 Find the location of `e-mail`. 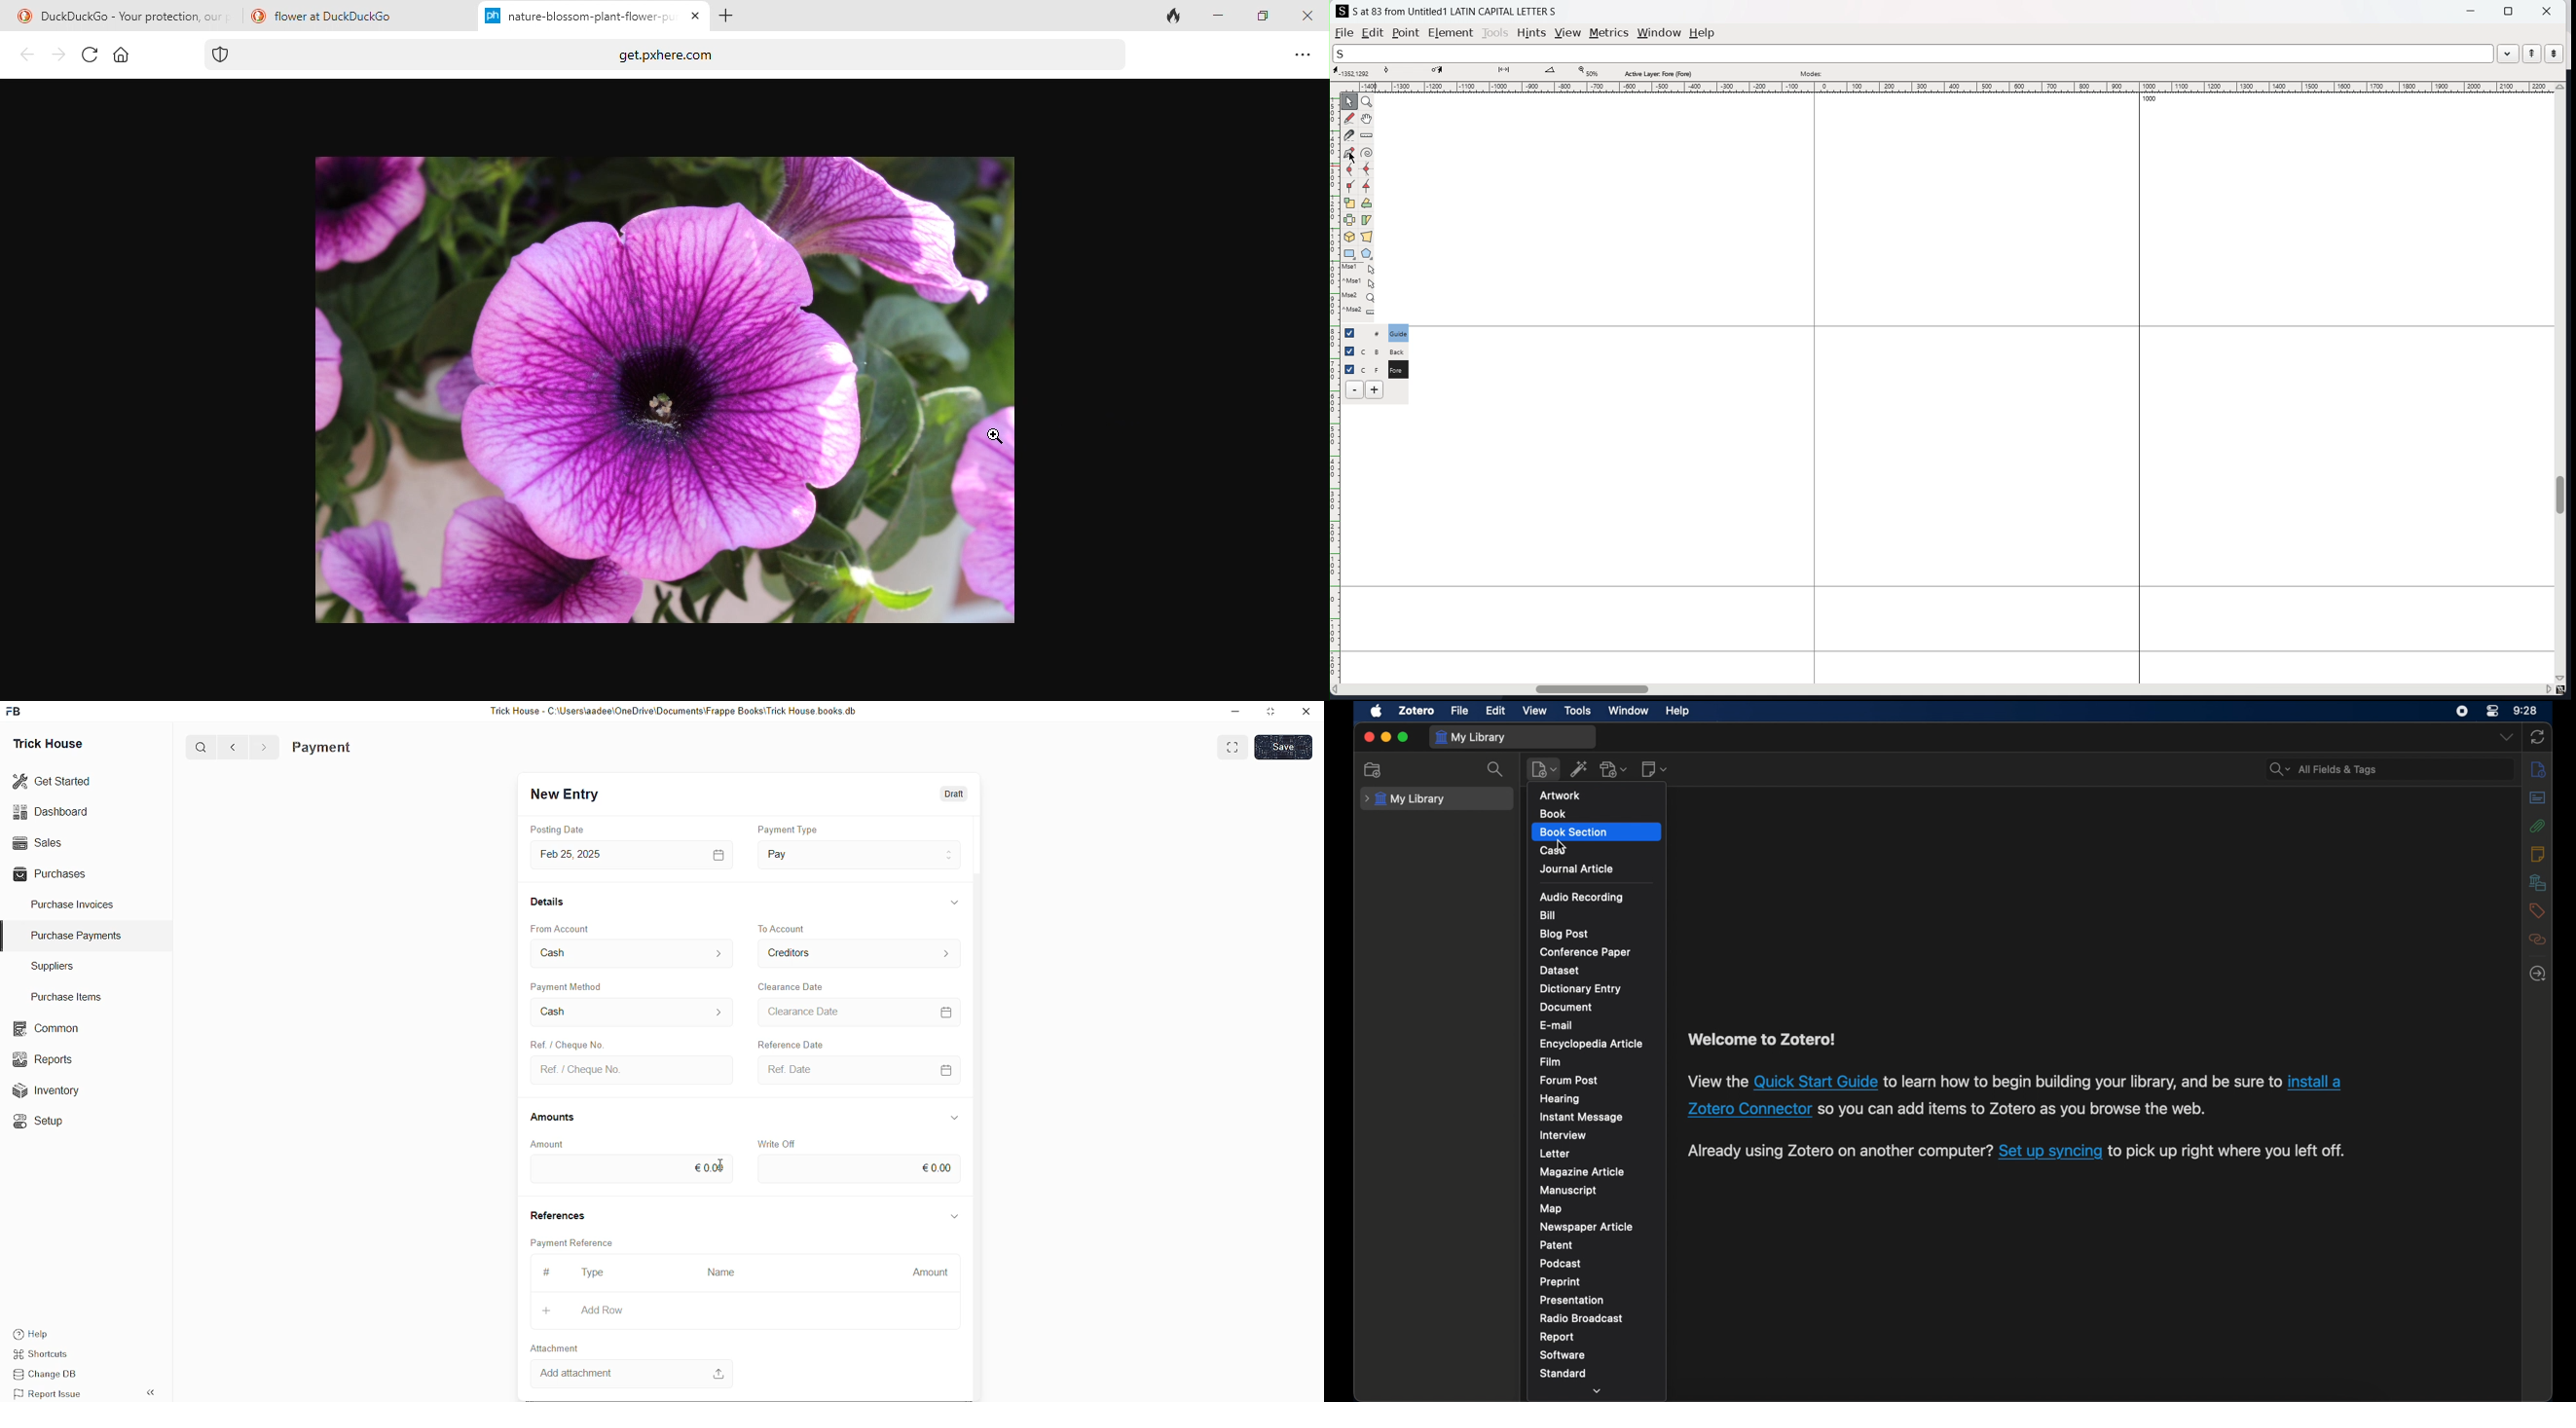

e-mail is located at coordinates (1556, 1026).